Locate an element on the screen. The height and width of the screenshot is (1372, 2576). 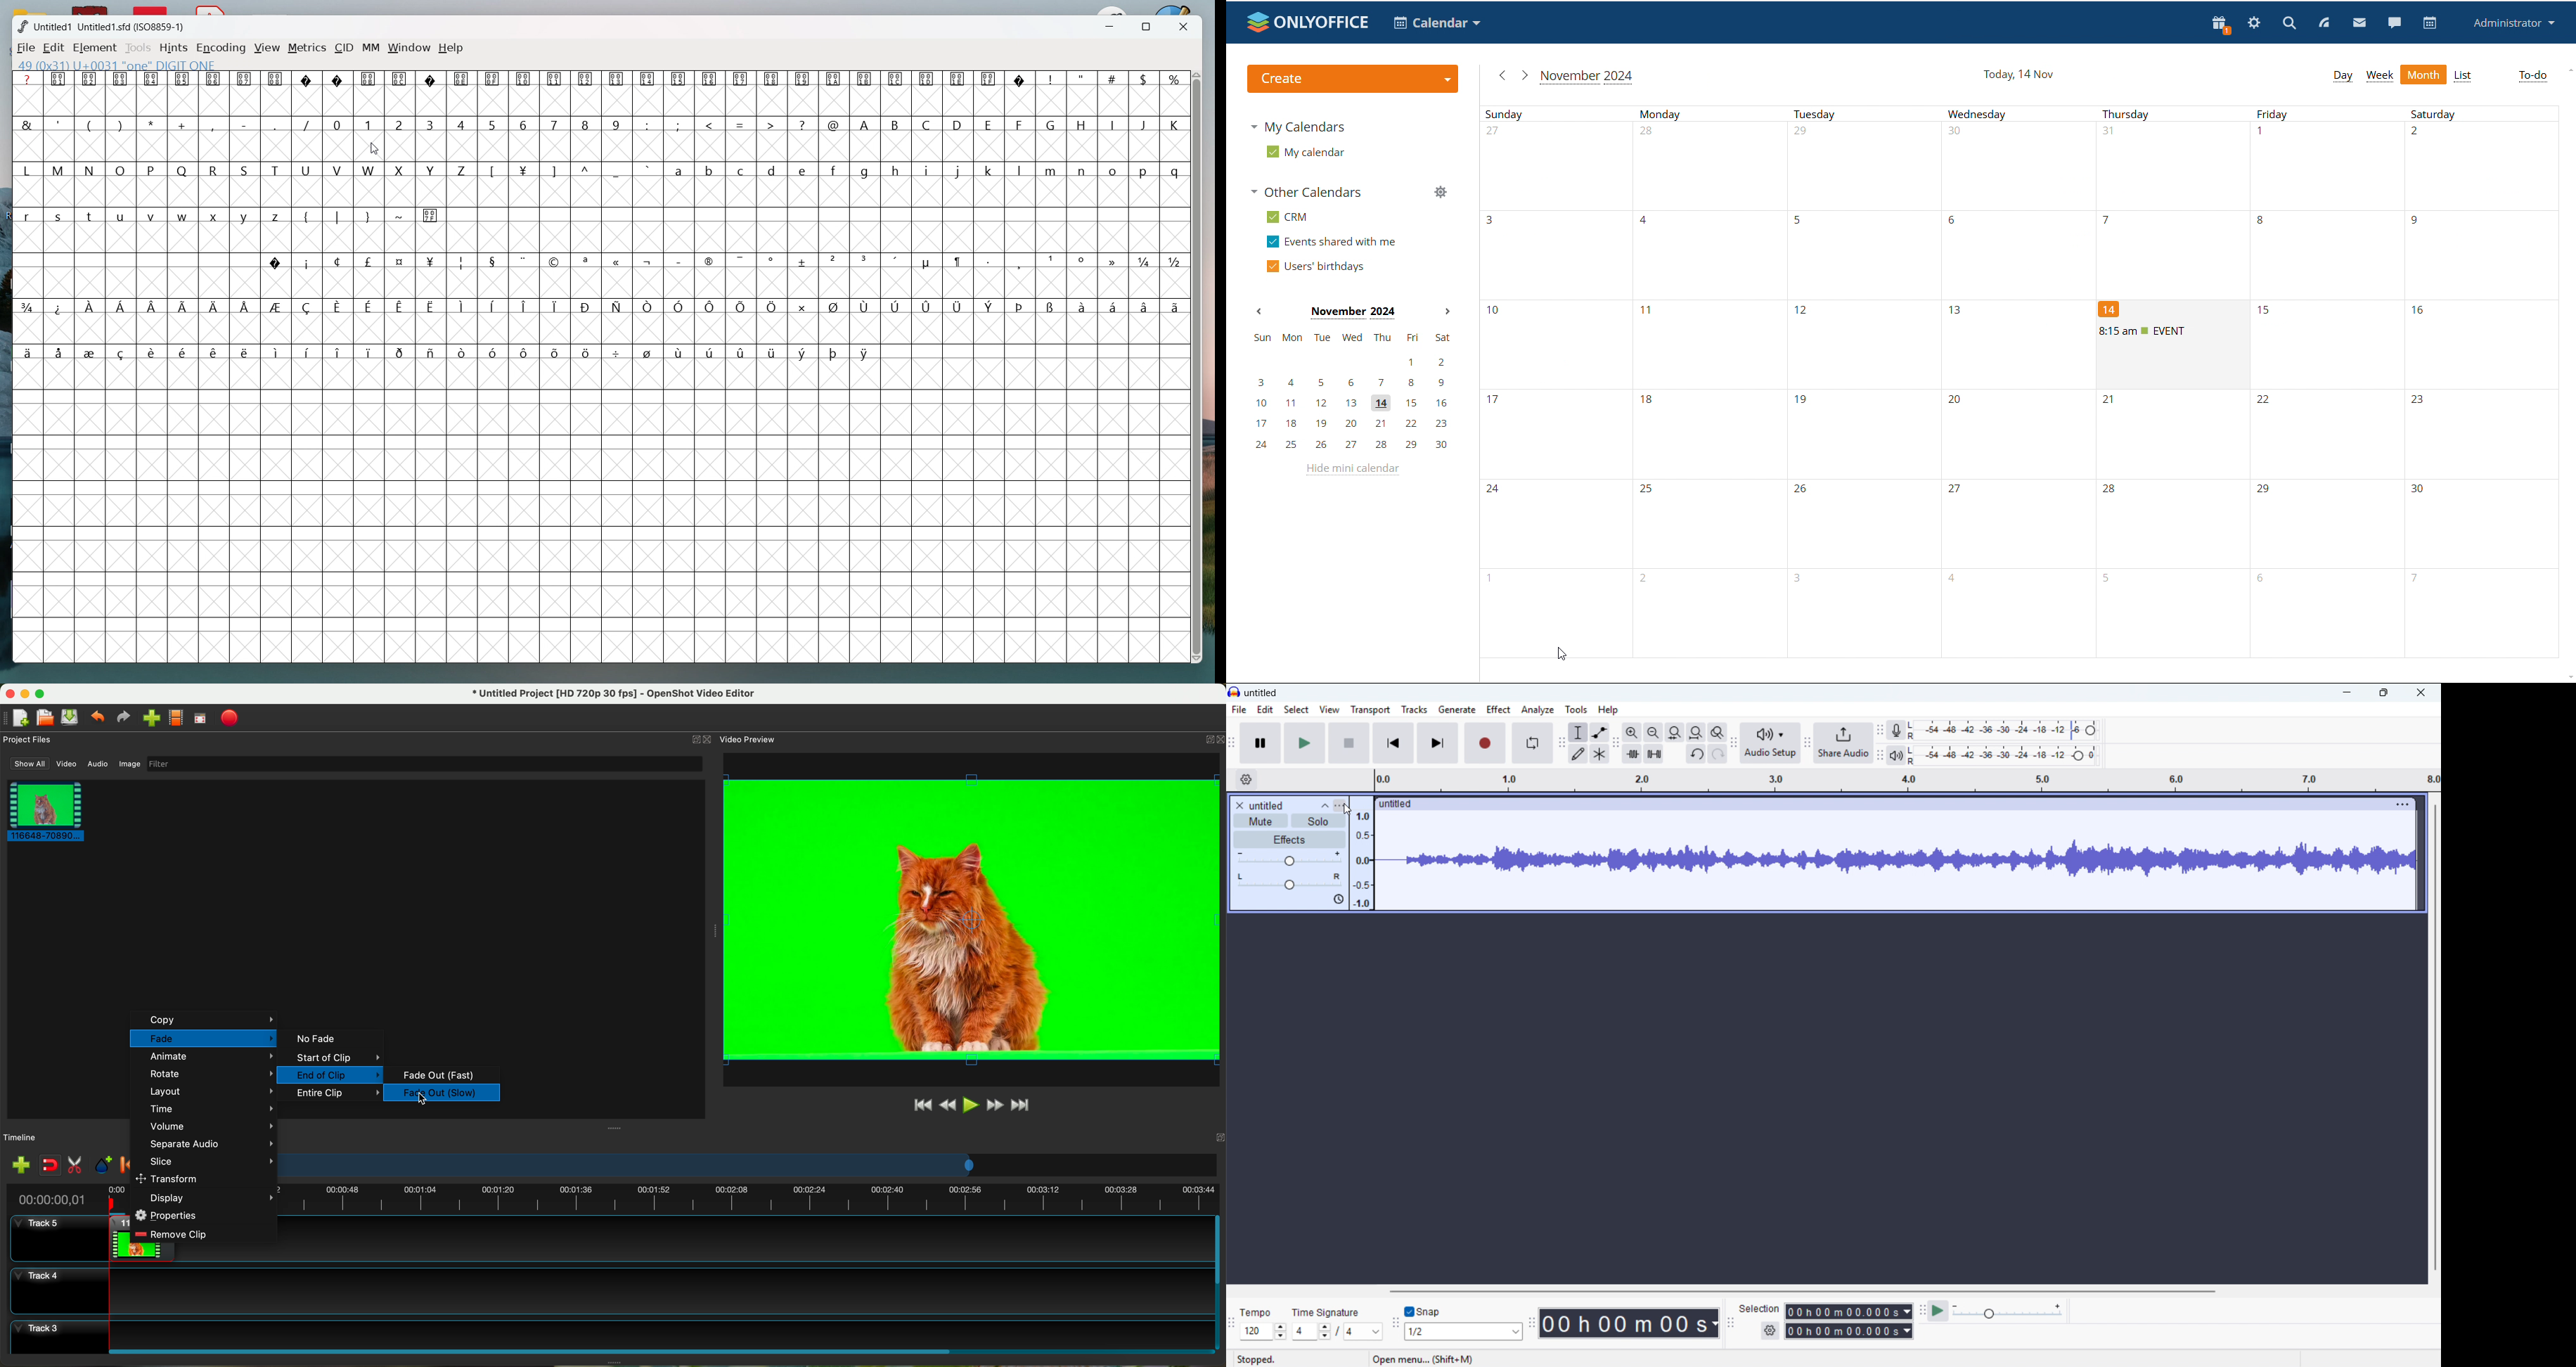
e is located at coordinates (804, 170).